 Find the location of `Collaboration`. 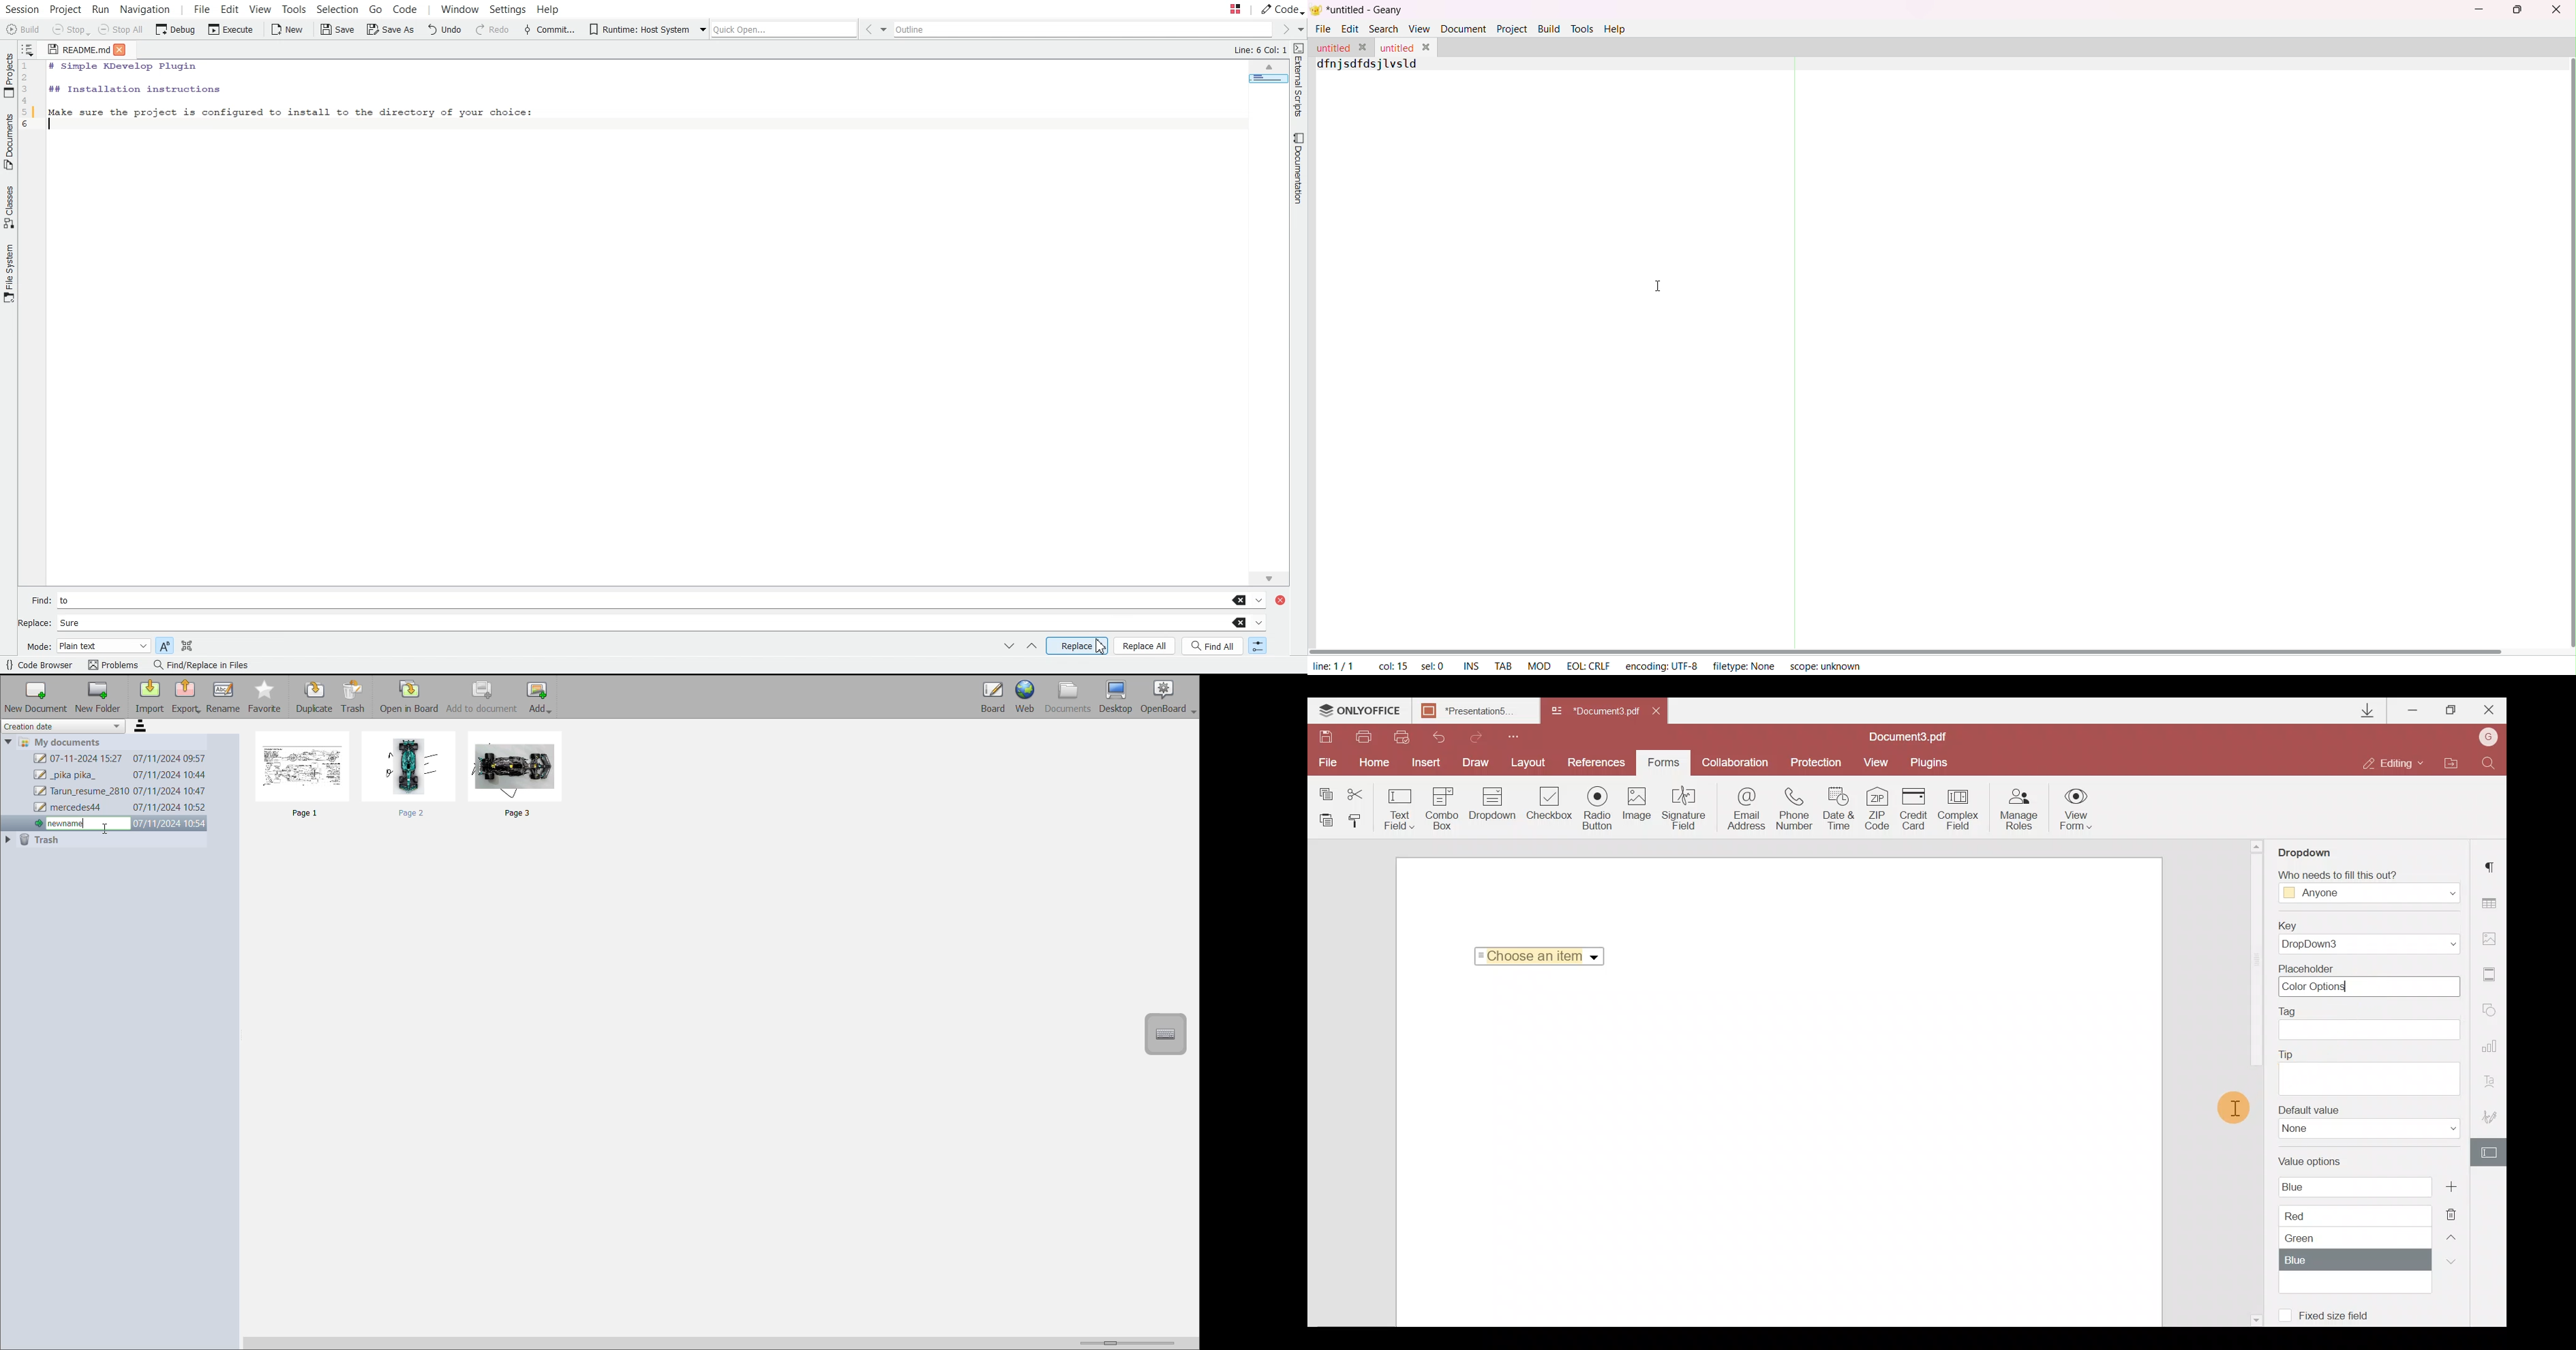

Collaboration is located at coordinates (1735, 761).